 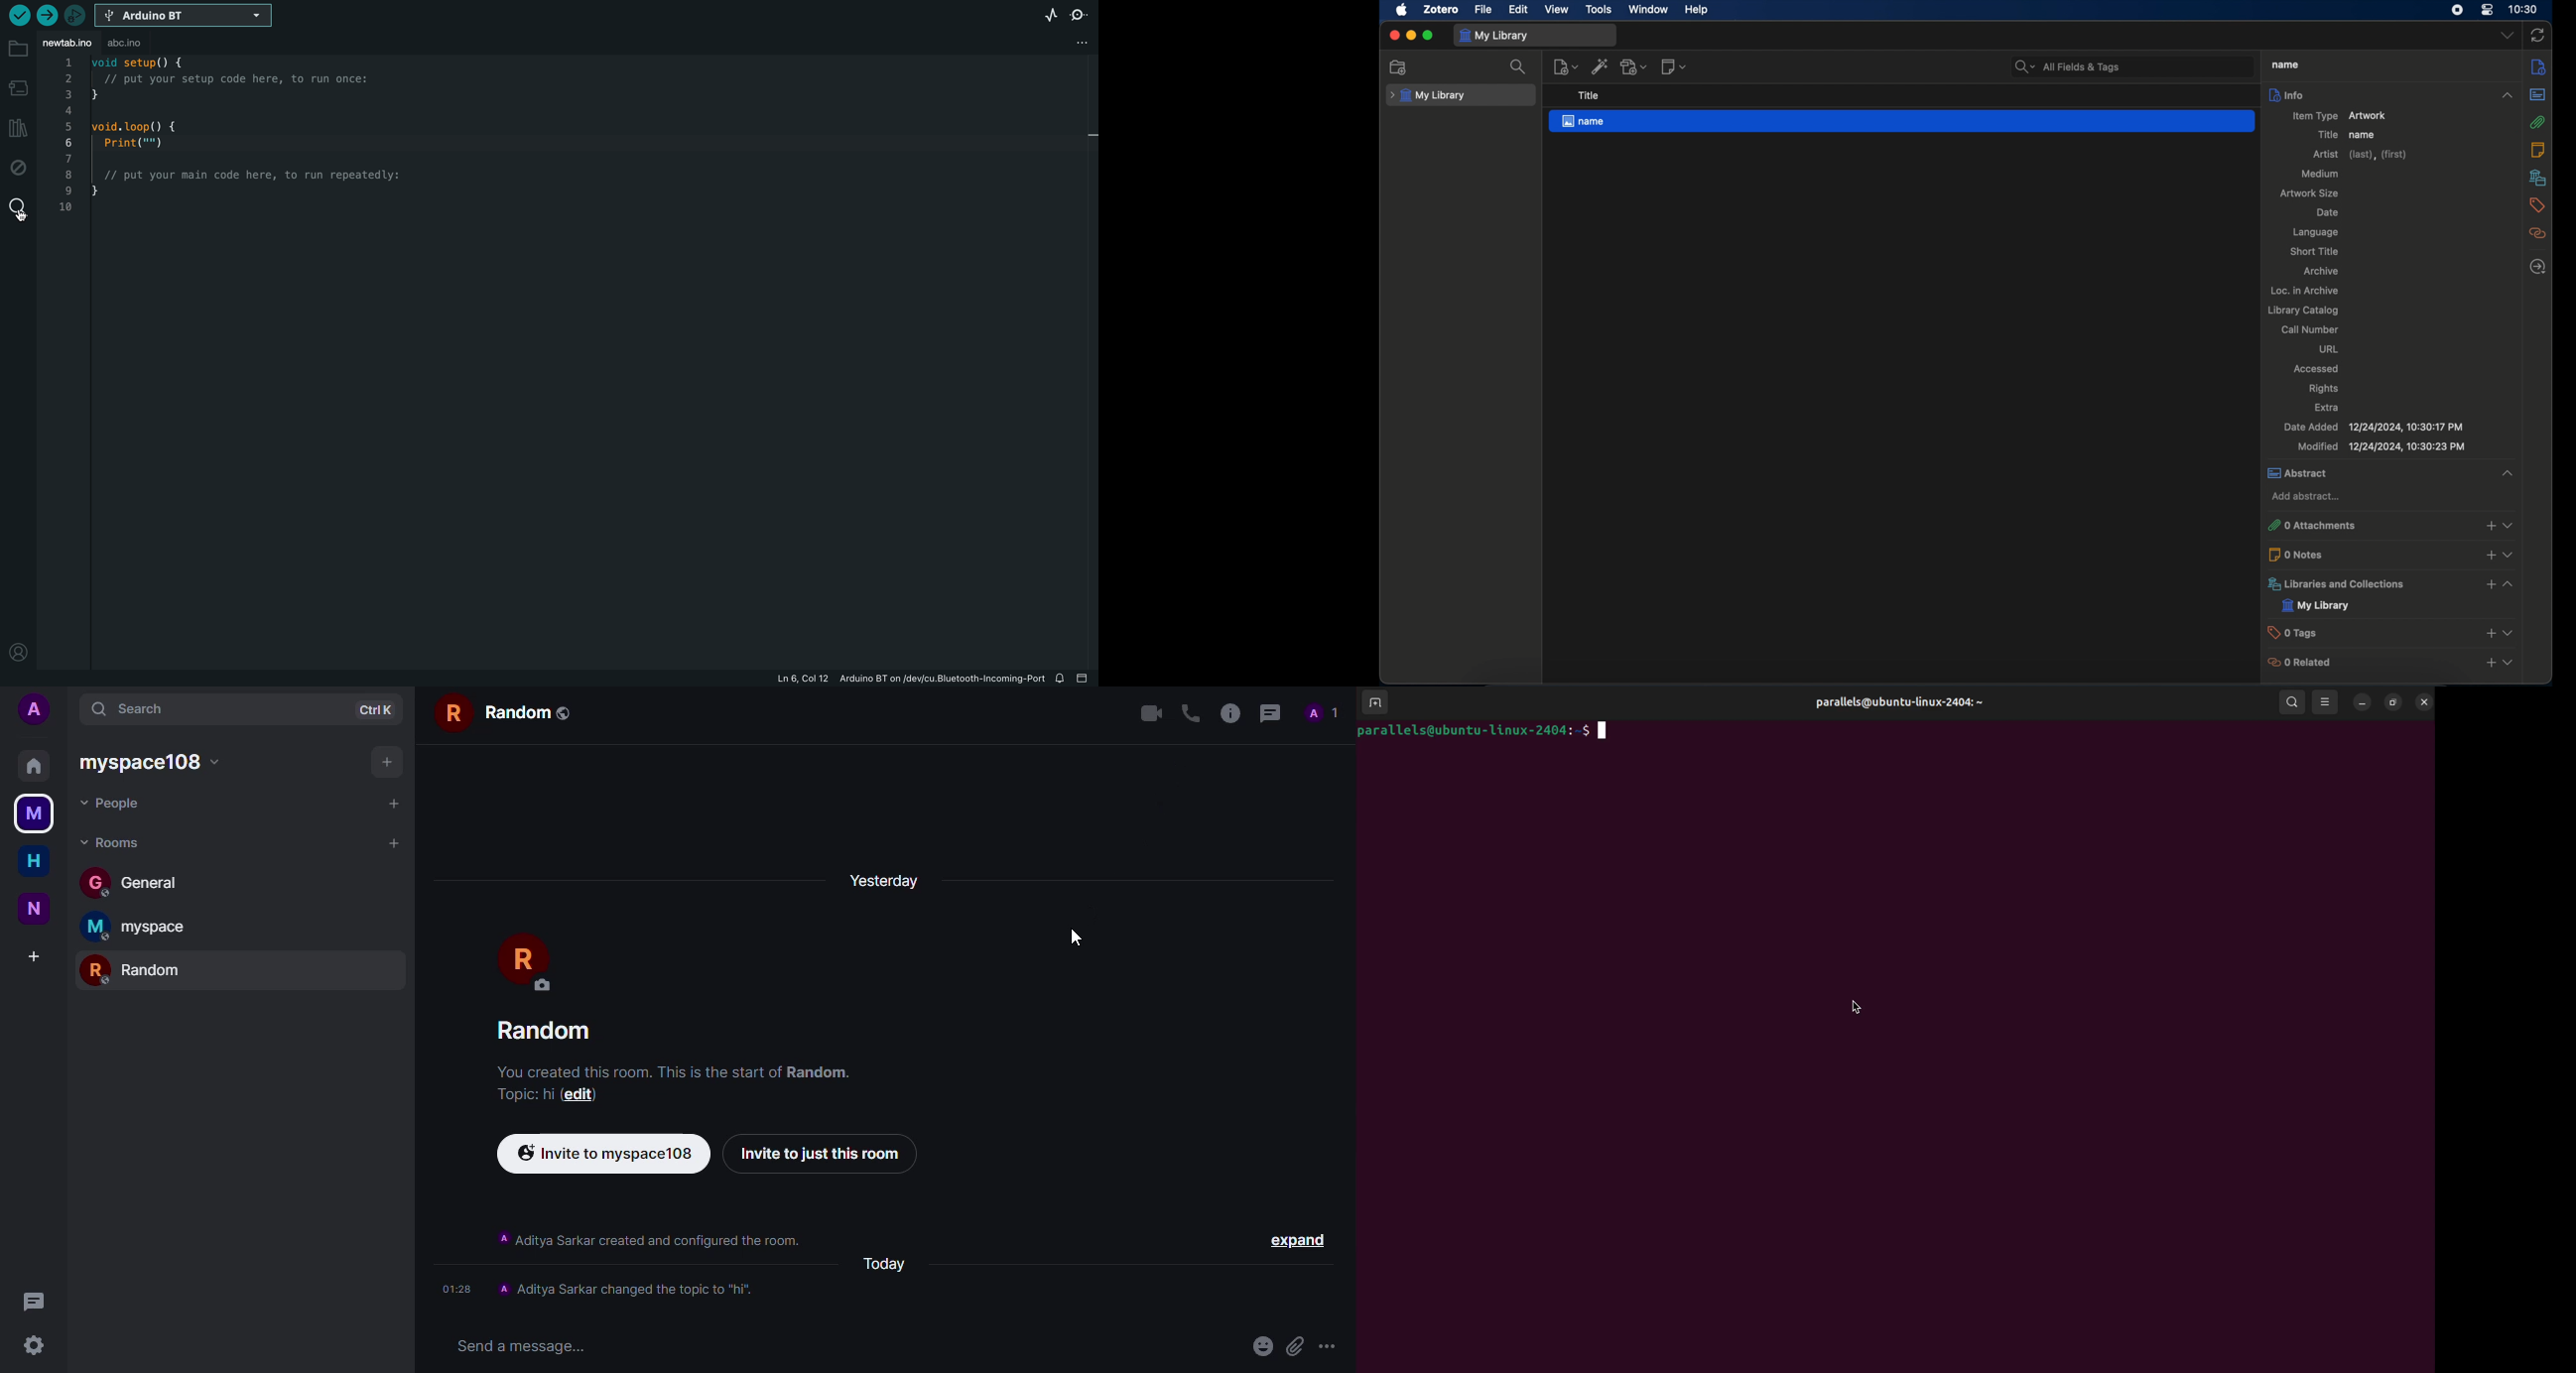 I want to click on attachments, so click(x=2538, y=122).